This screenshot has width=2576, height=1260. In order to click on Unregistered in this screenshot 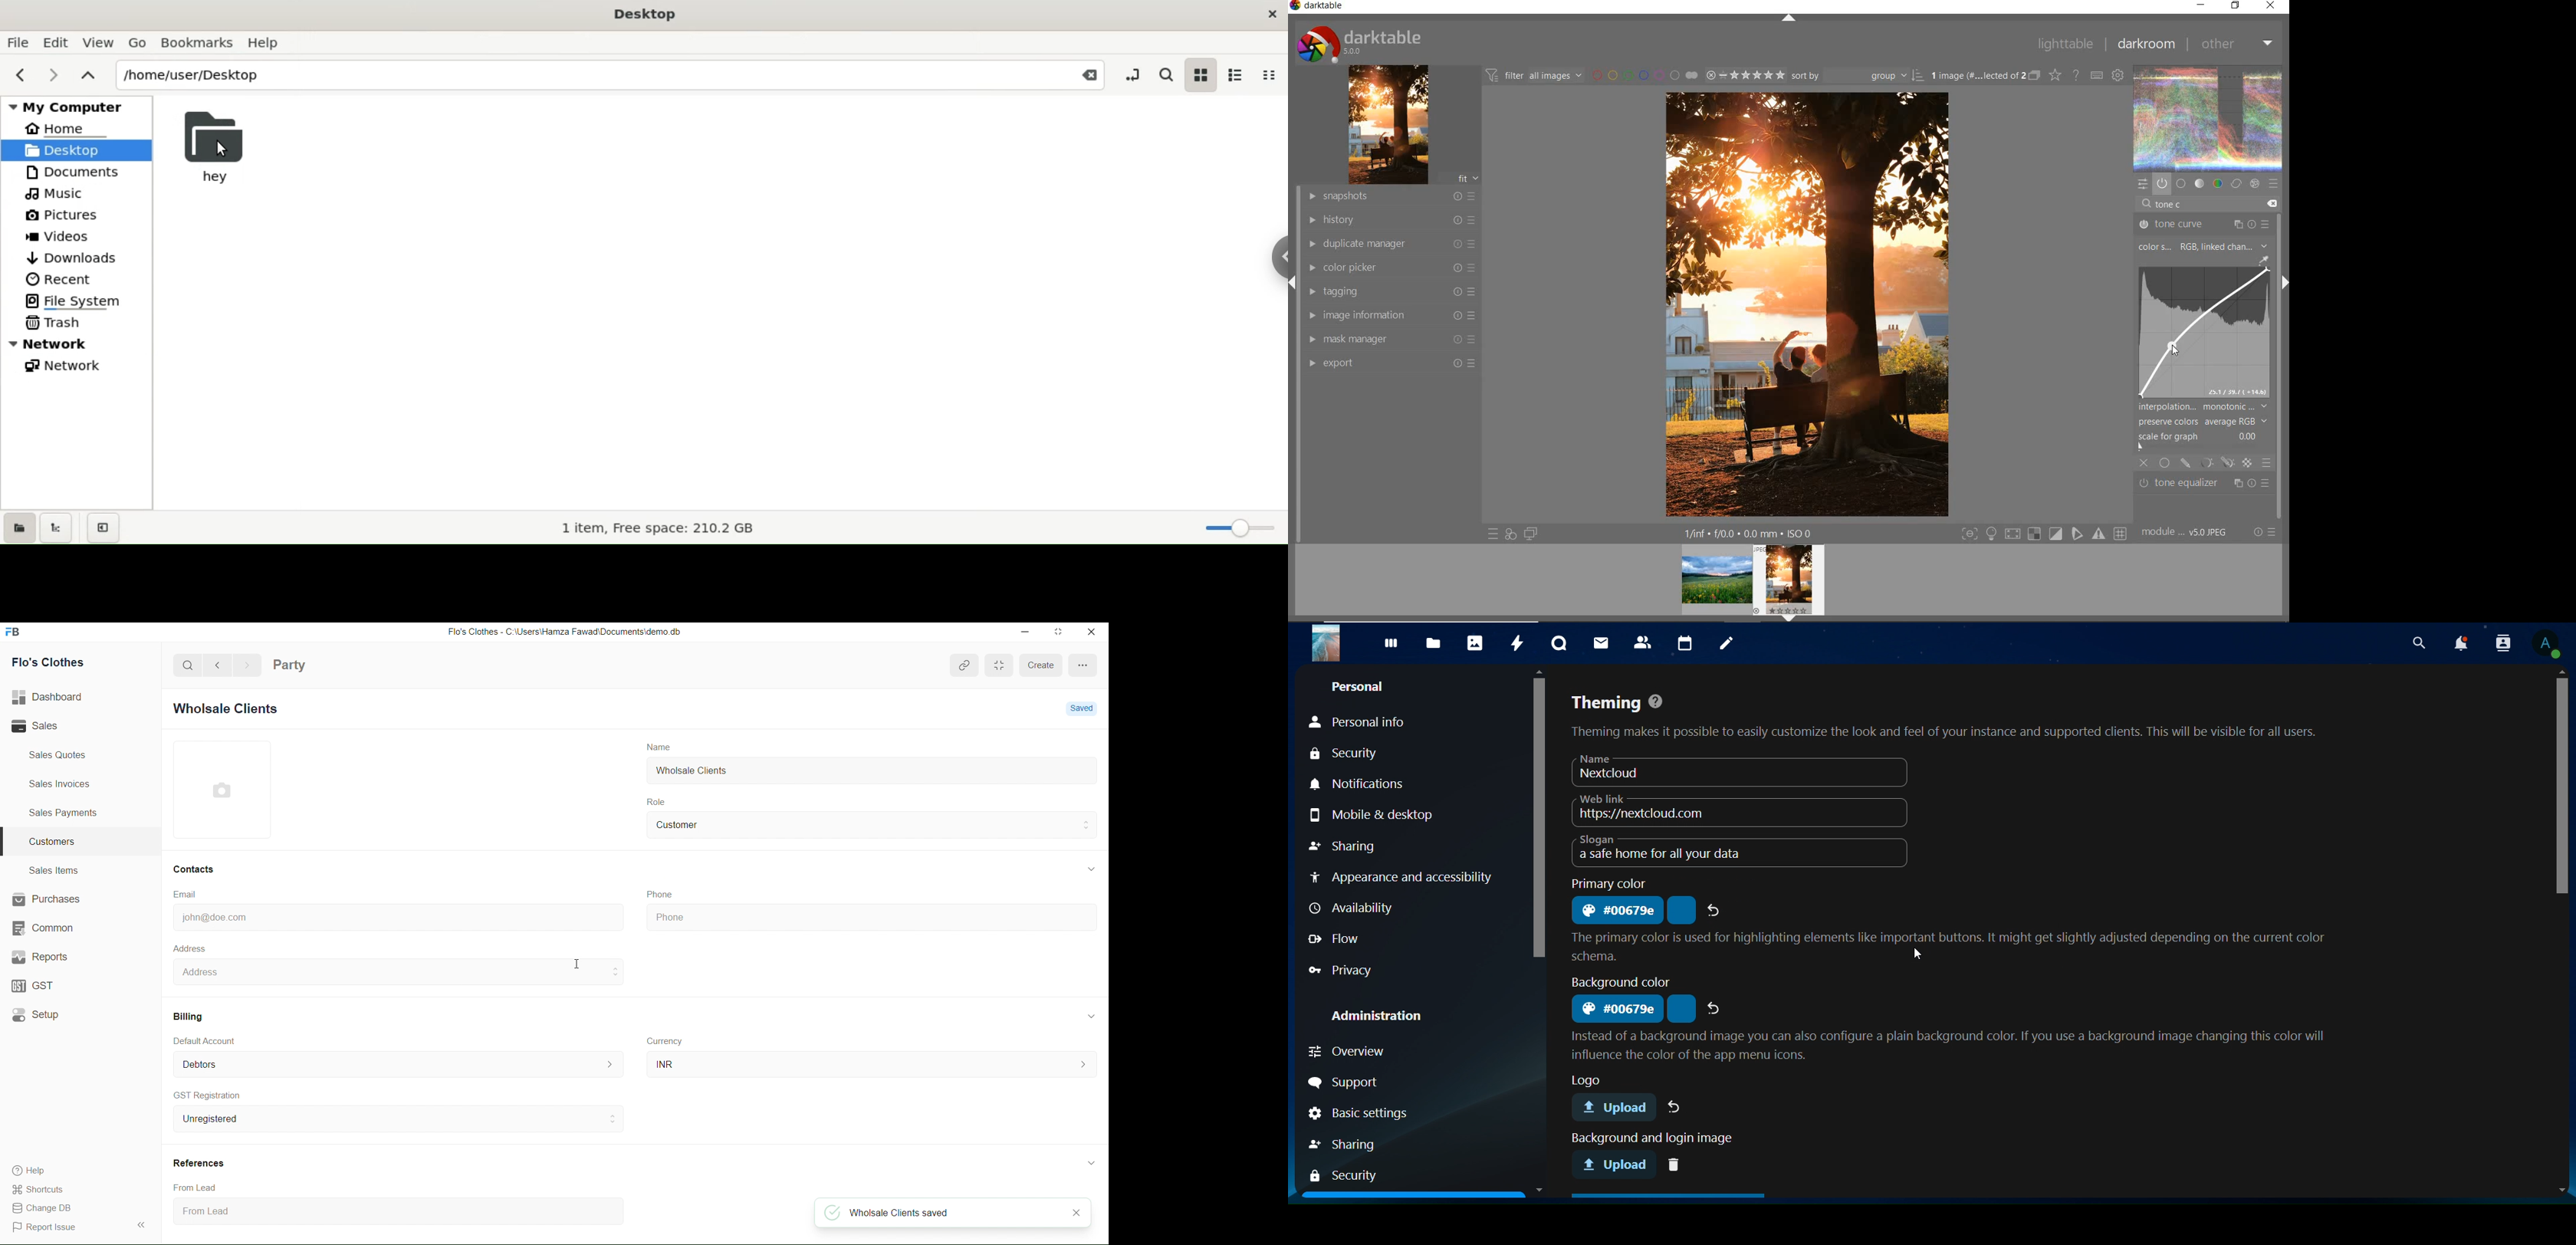, I will do `click(394, 1120)`.